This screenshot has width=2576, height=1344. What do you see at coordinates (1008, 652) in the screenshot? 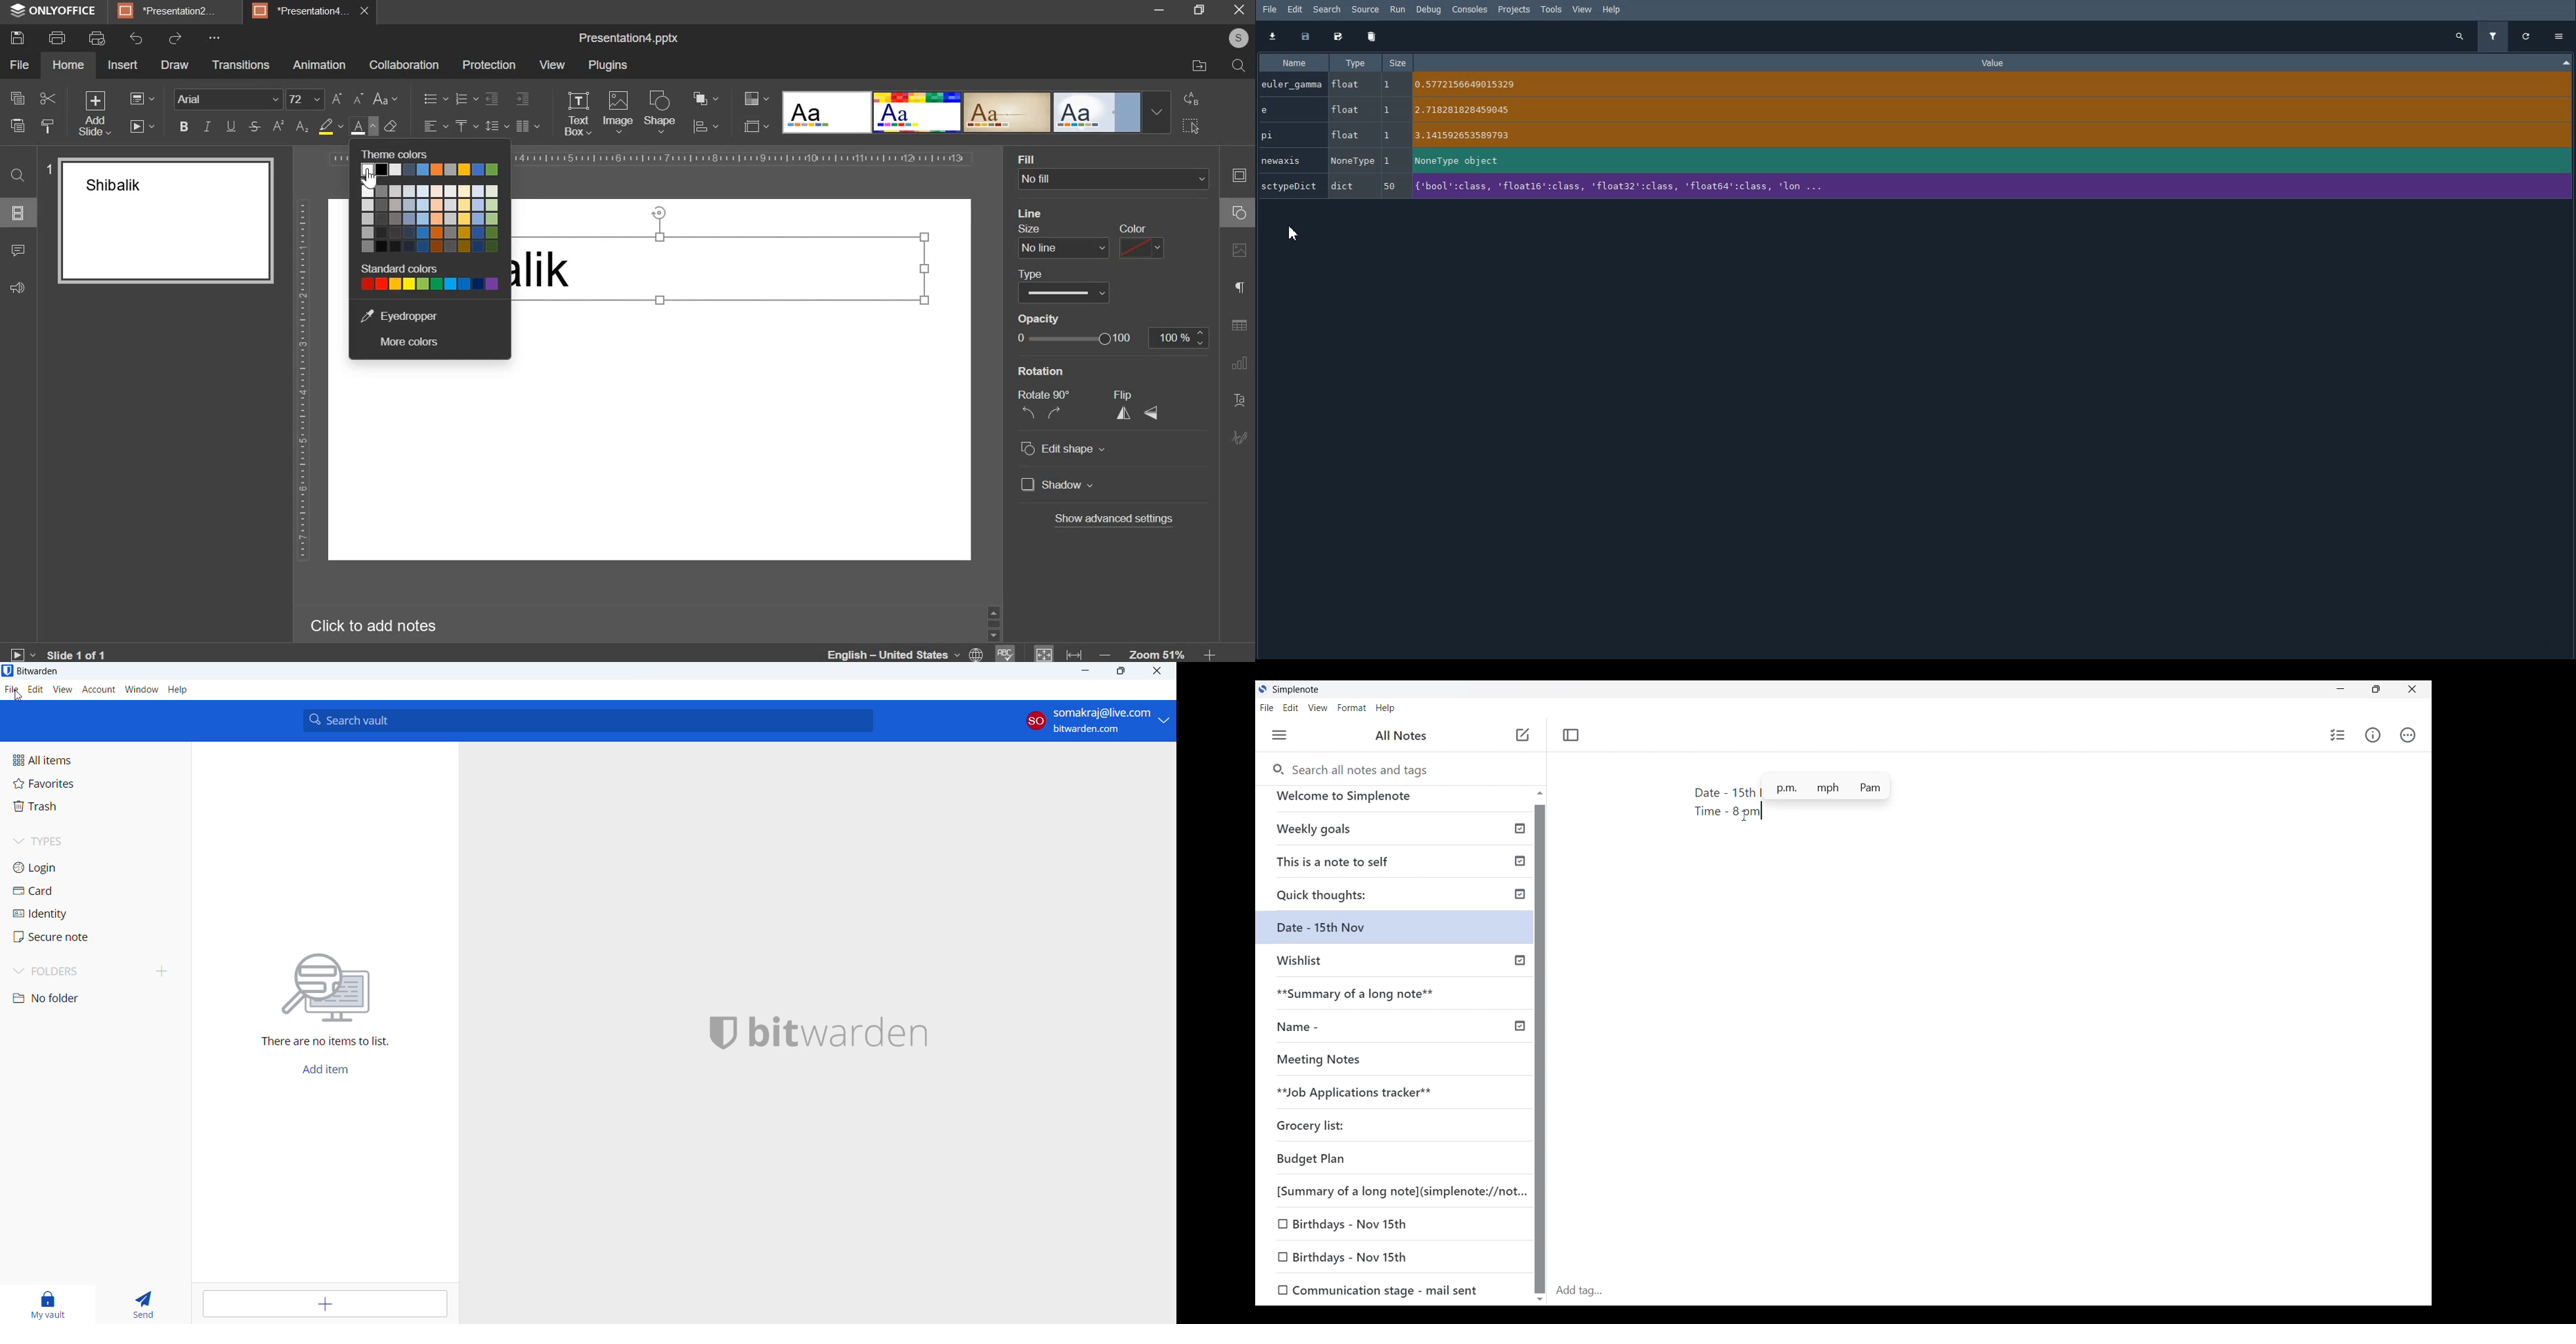
I see `spelling` at bounding box center [1008, 652].